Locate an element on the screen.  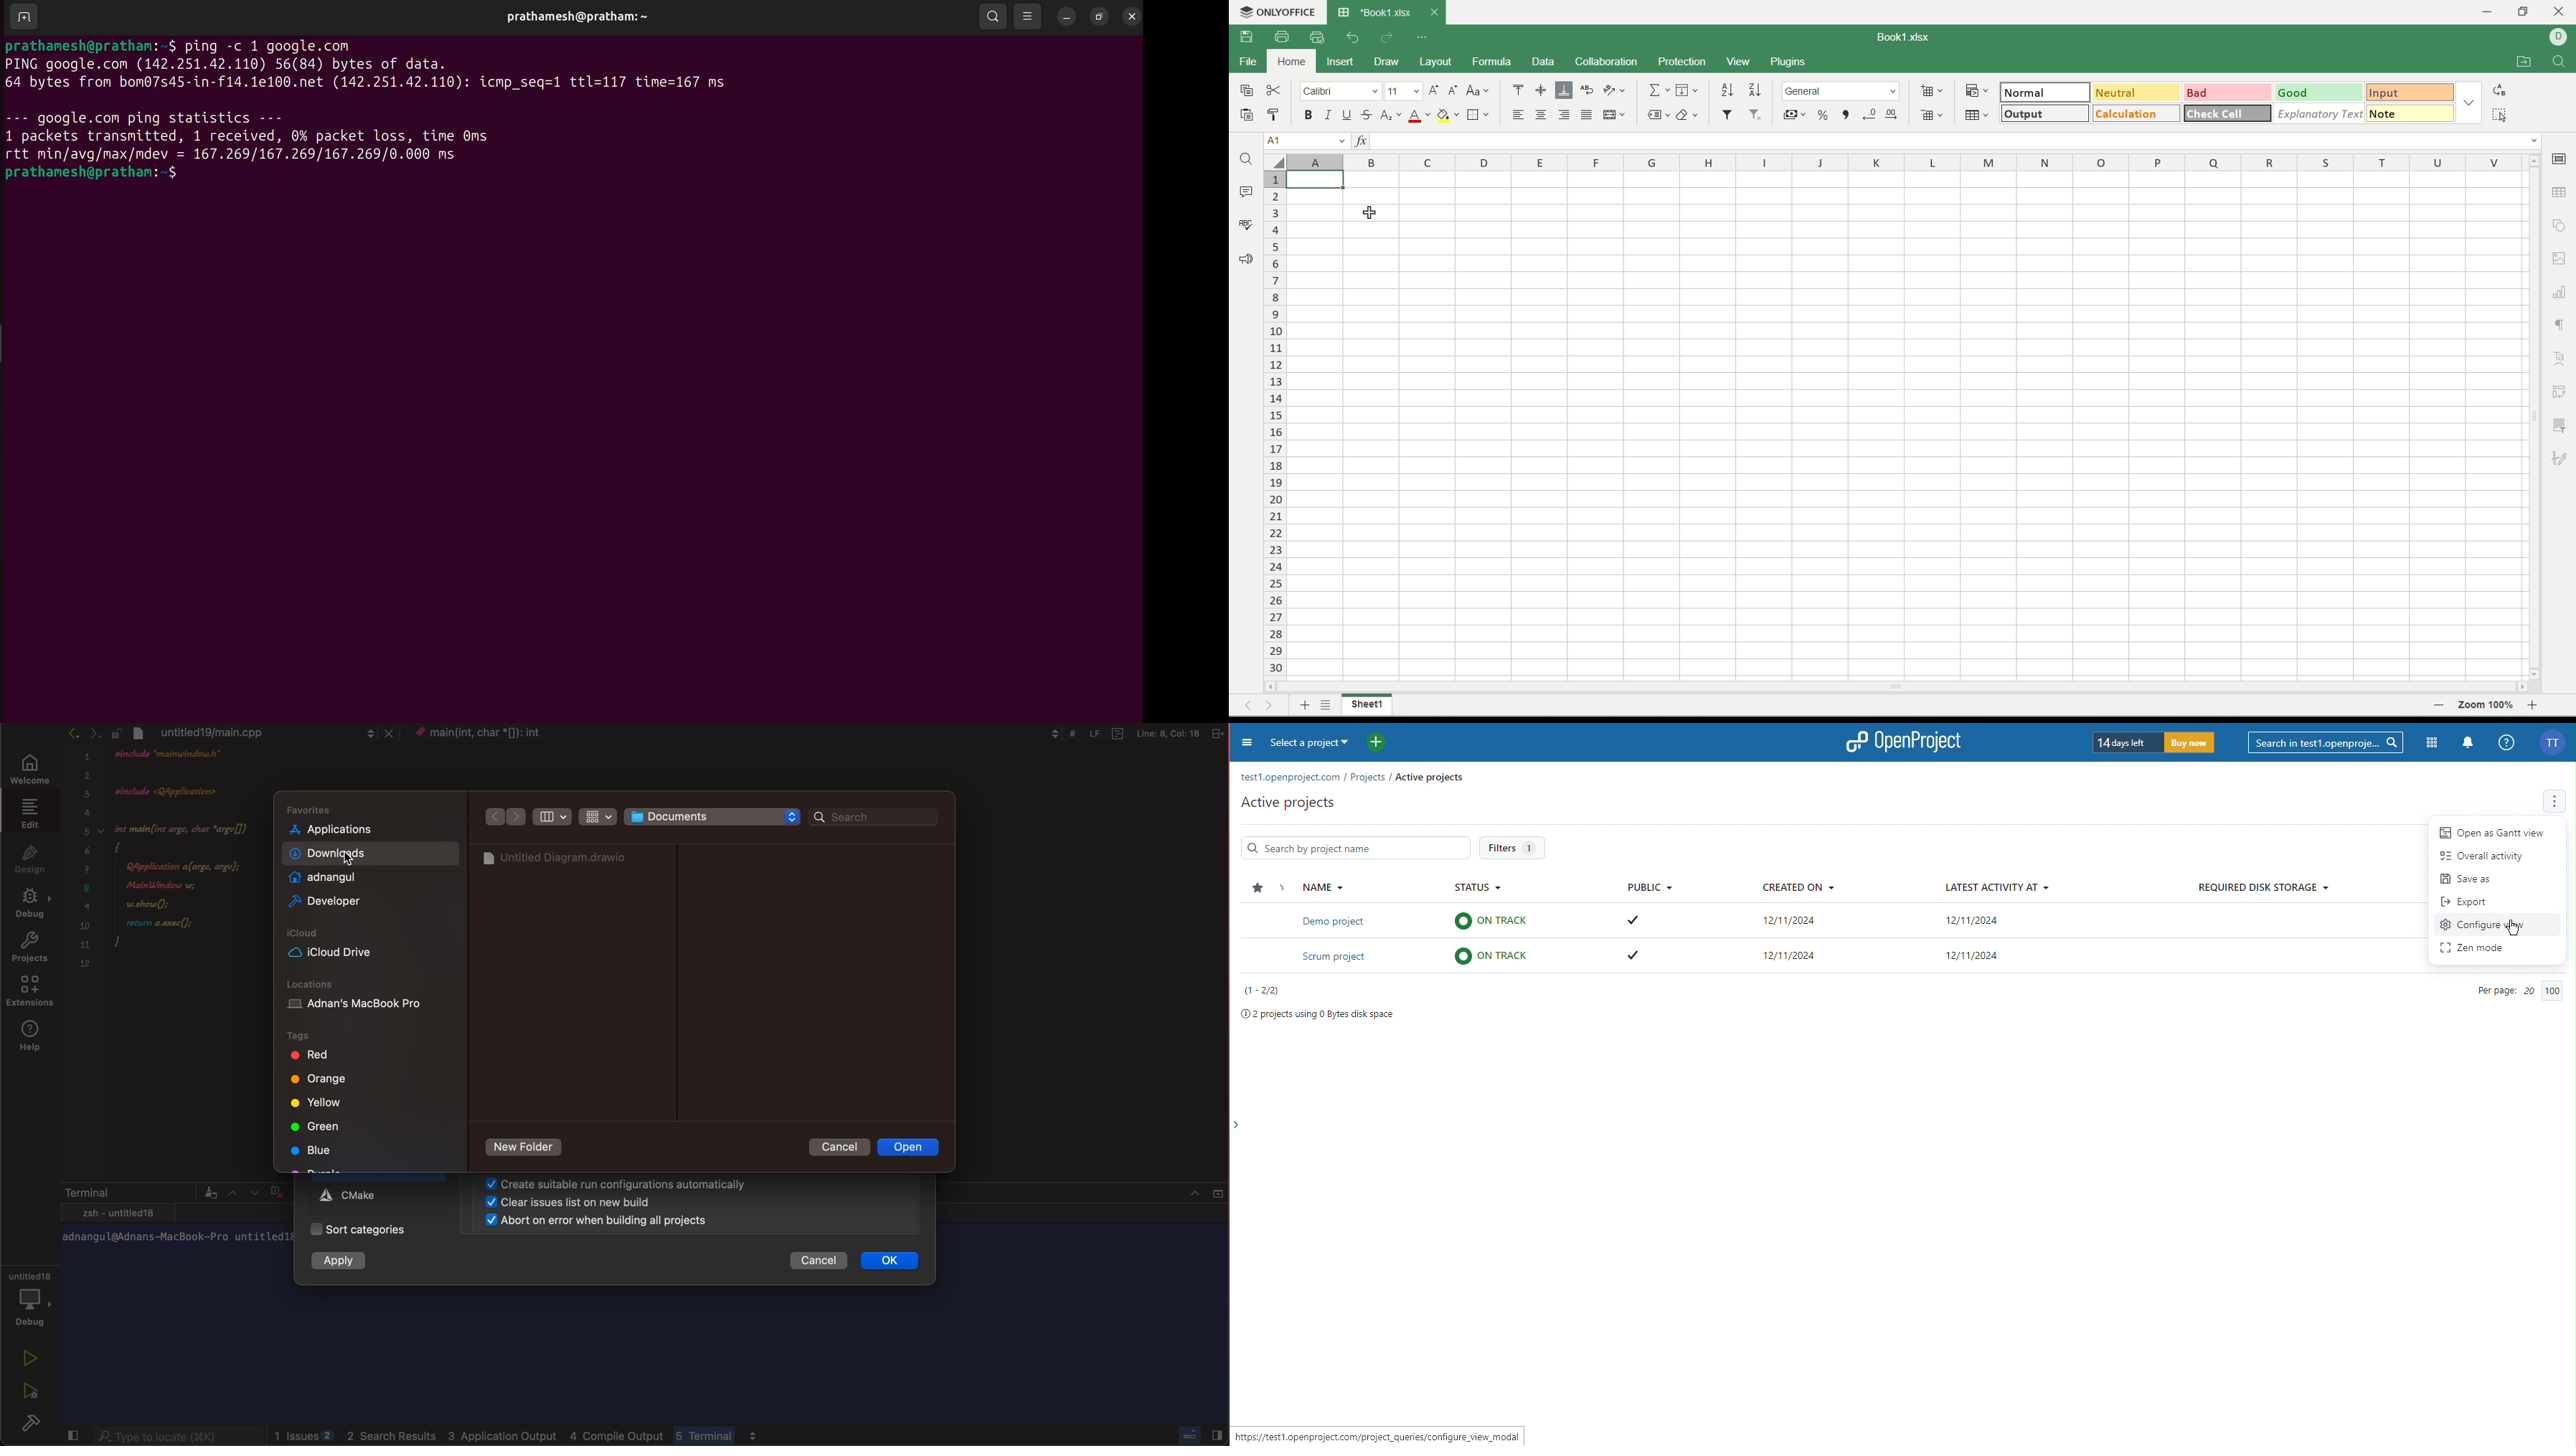
summation is located at coordinates (1658, 90).